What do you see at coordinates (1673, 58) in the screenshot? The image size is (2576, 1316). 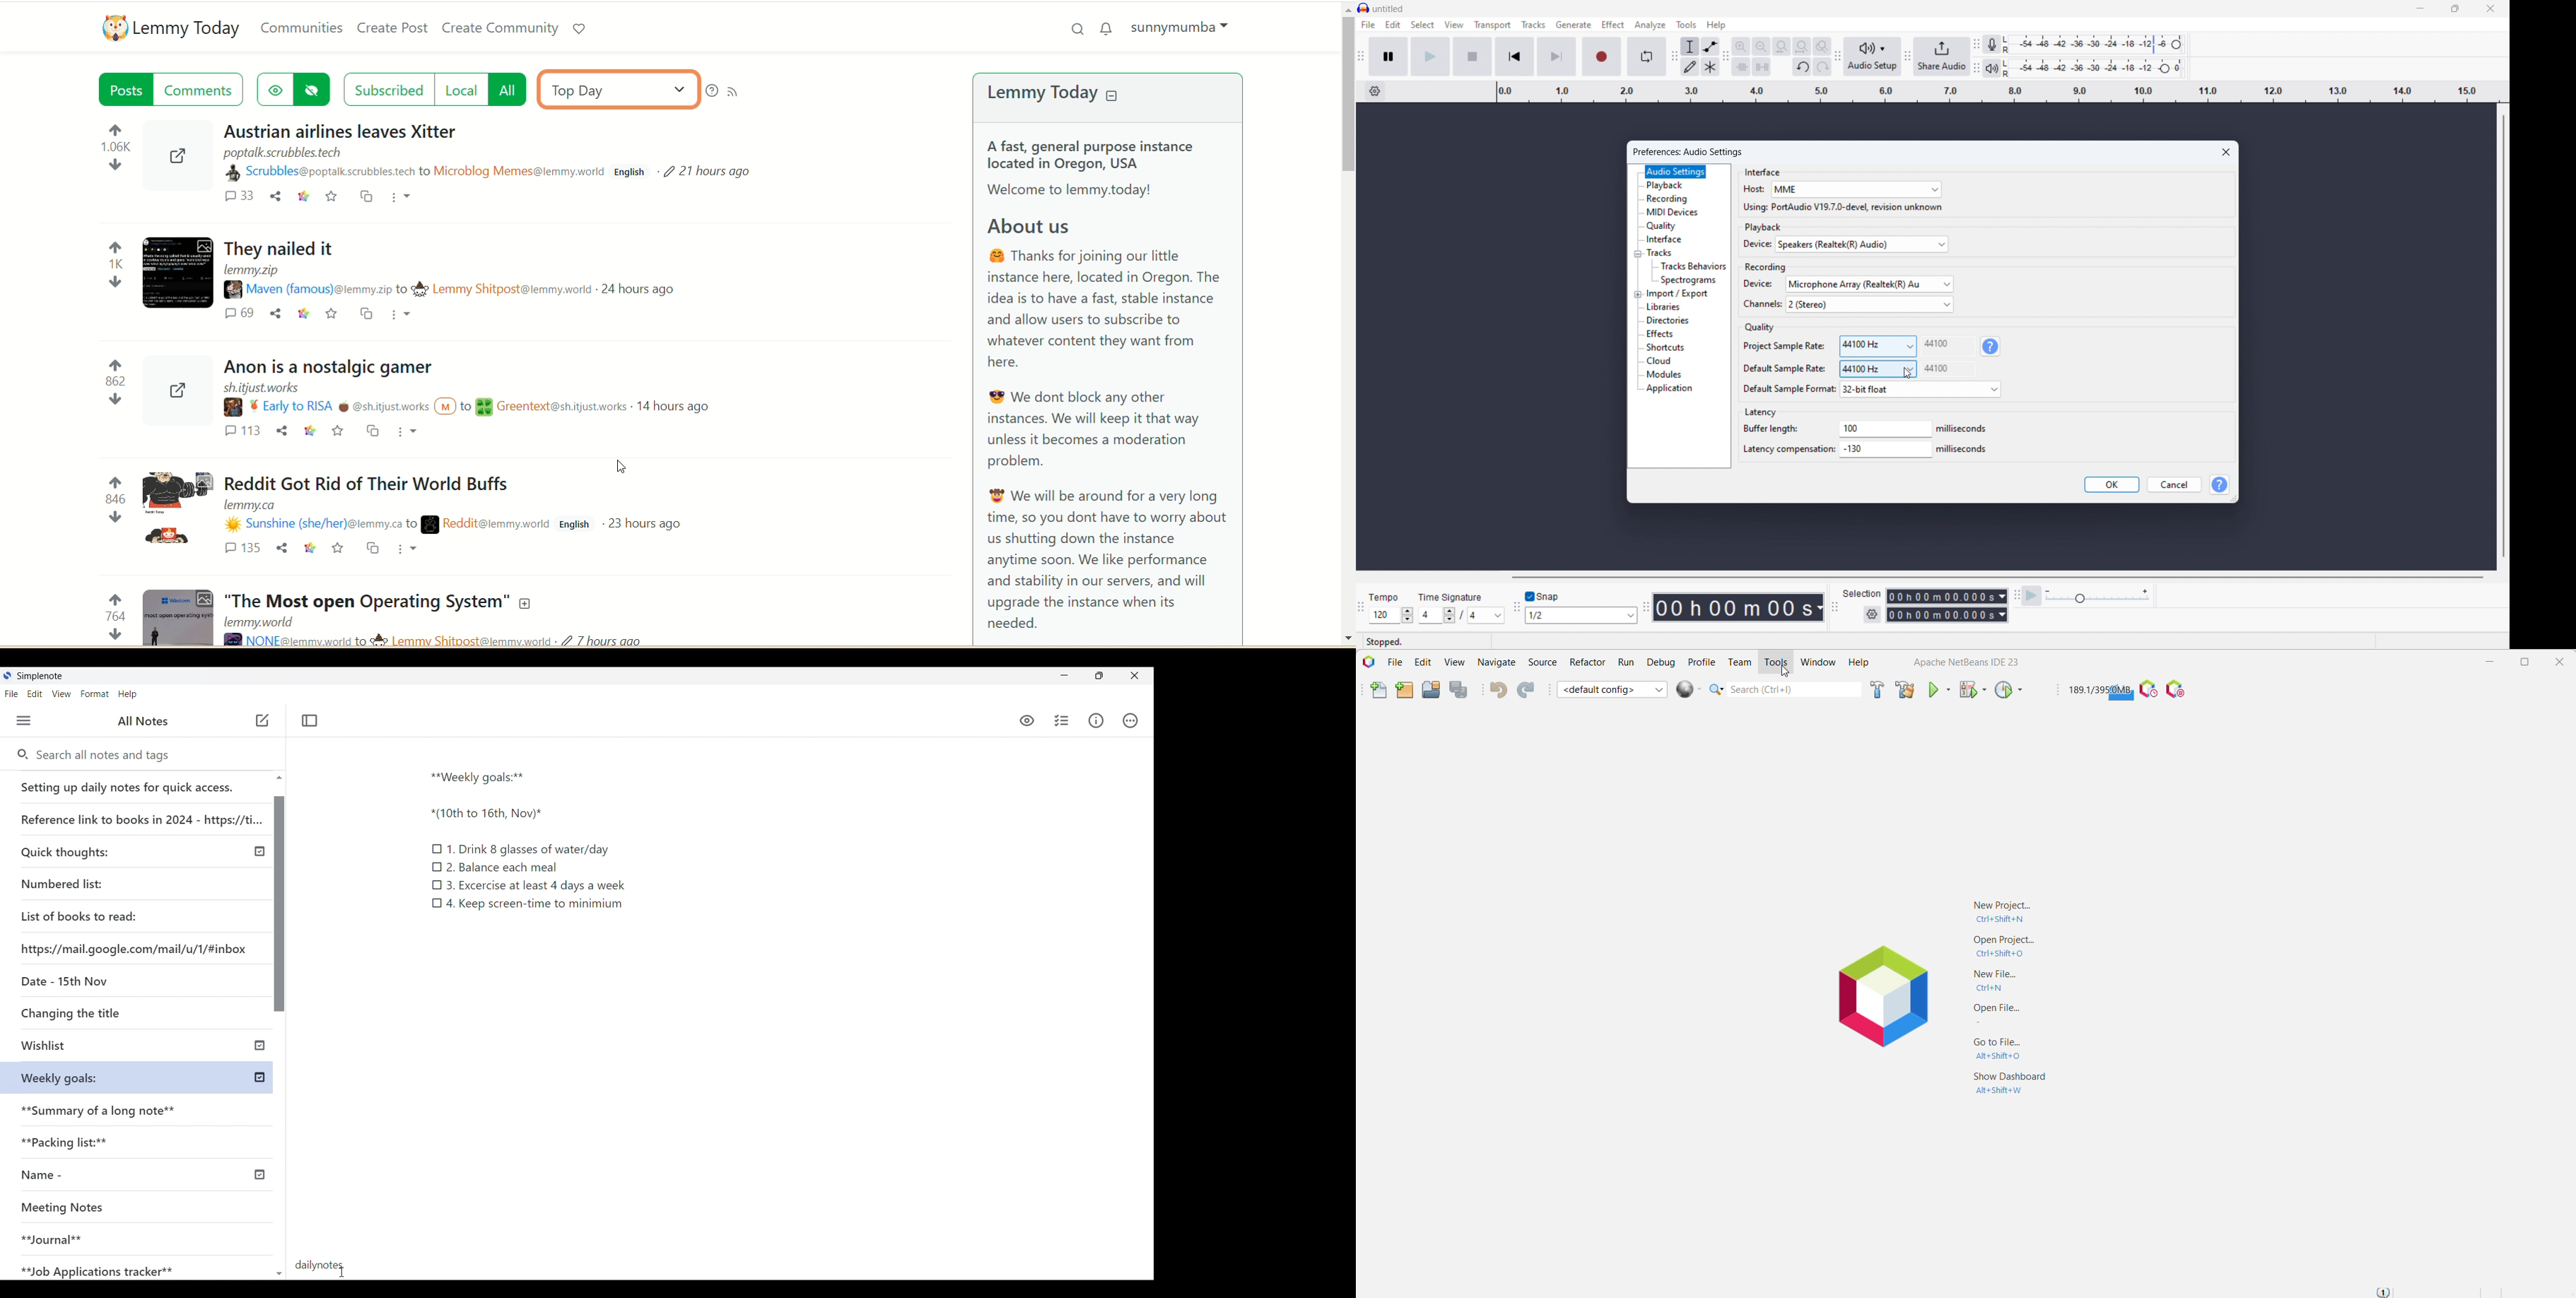 I see `tools toolbar` at bounding box center [1673, 58].